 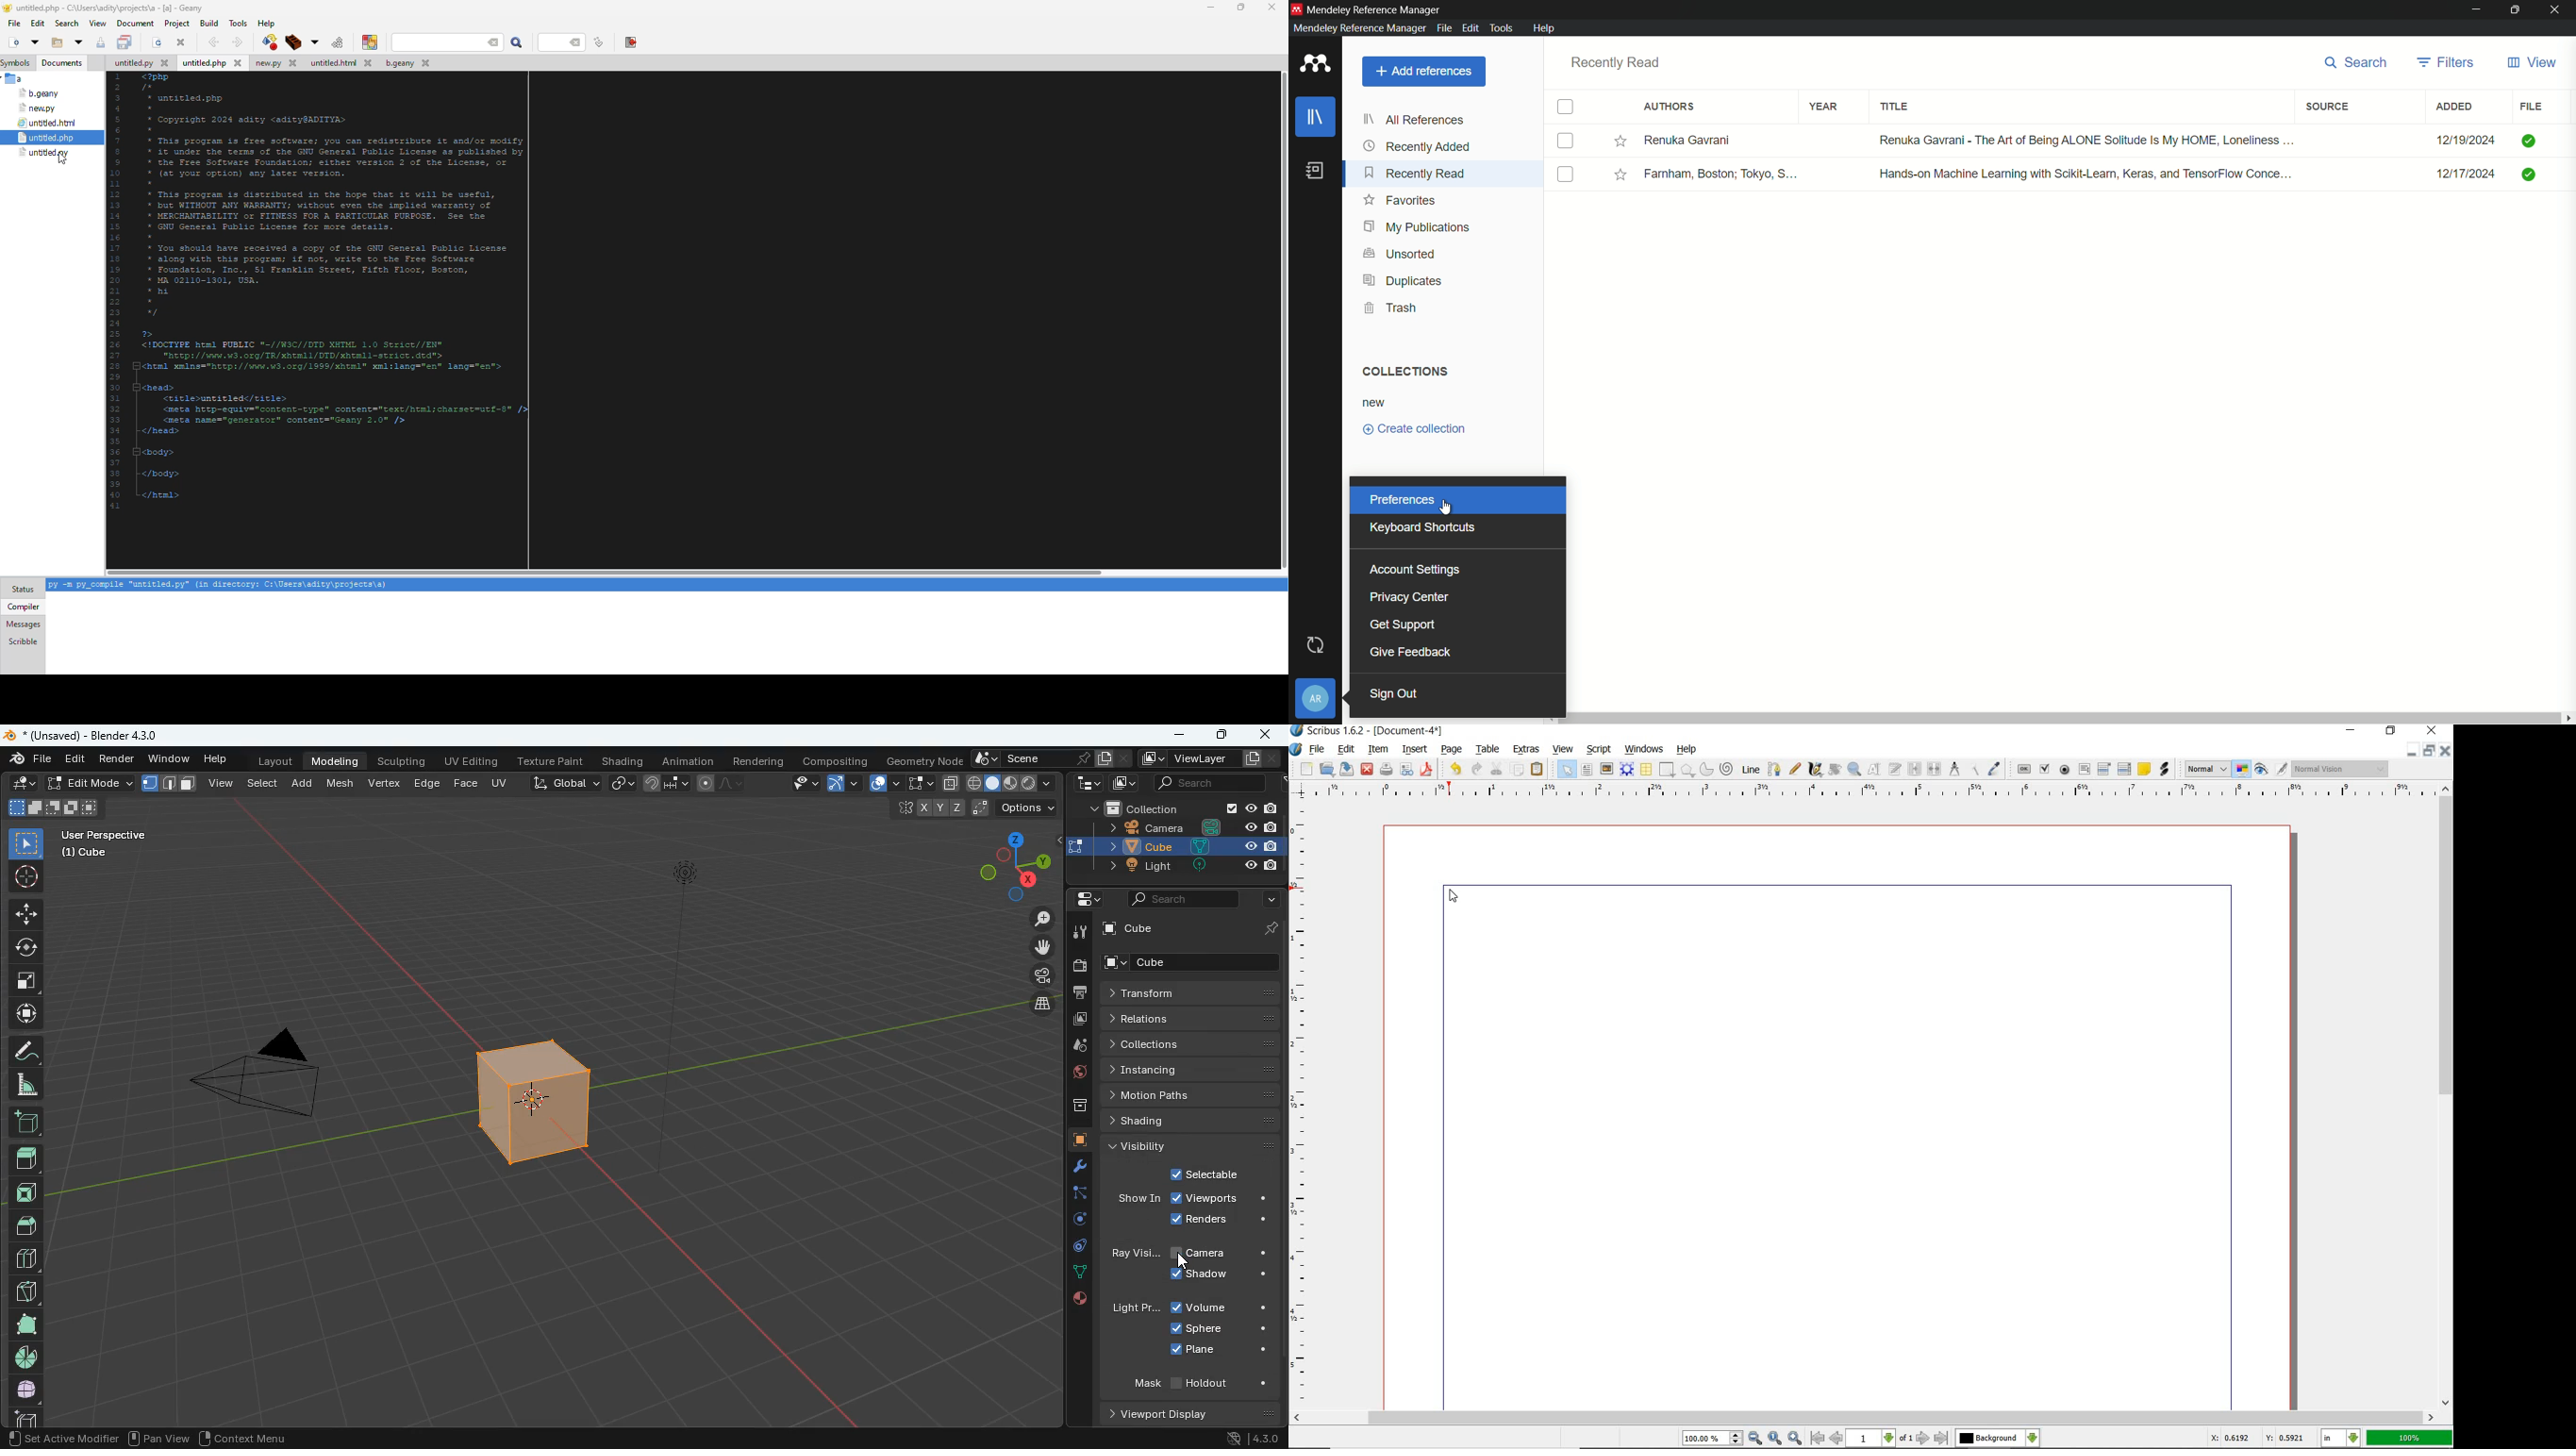 What do you see at coordinates (1407, 770) in the screenshot?
I see `preflight verifier` at bounding box center [1407, 770].